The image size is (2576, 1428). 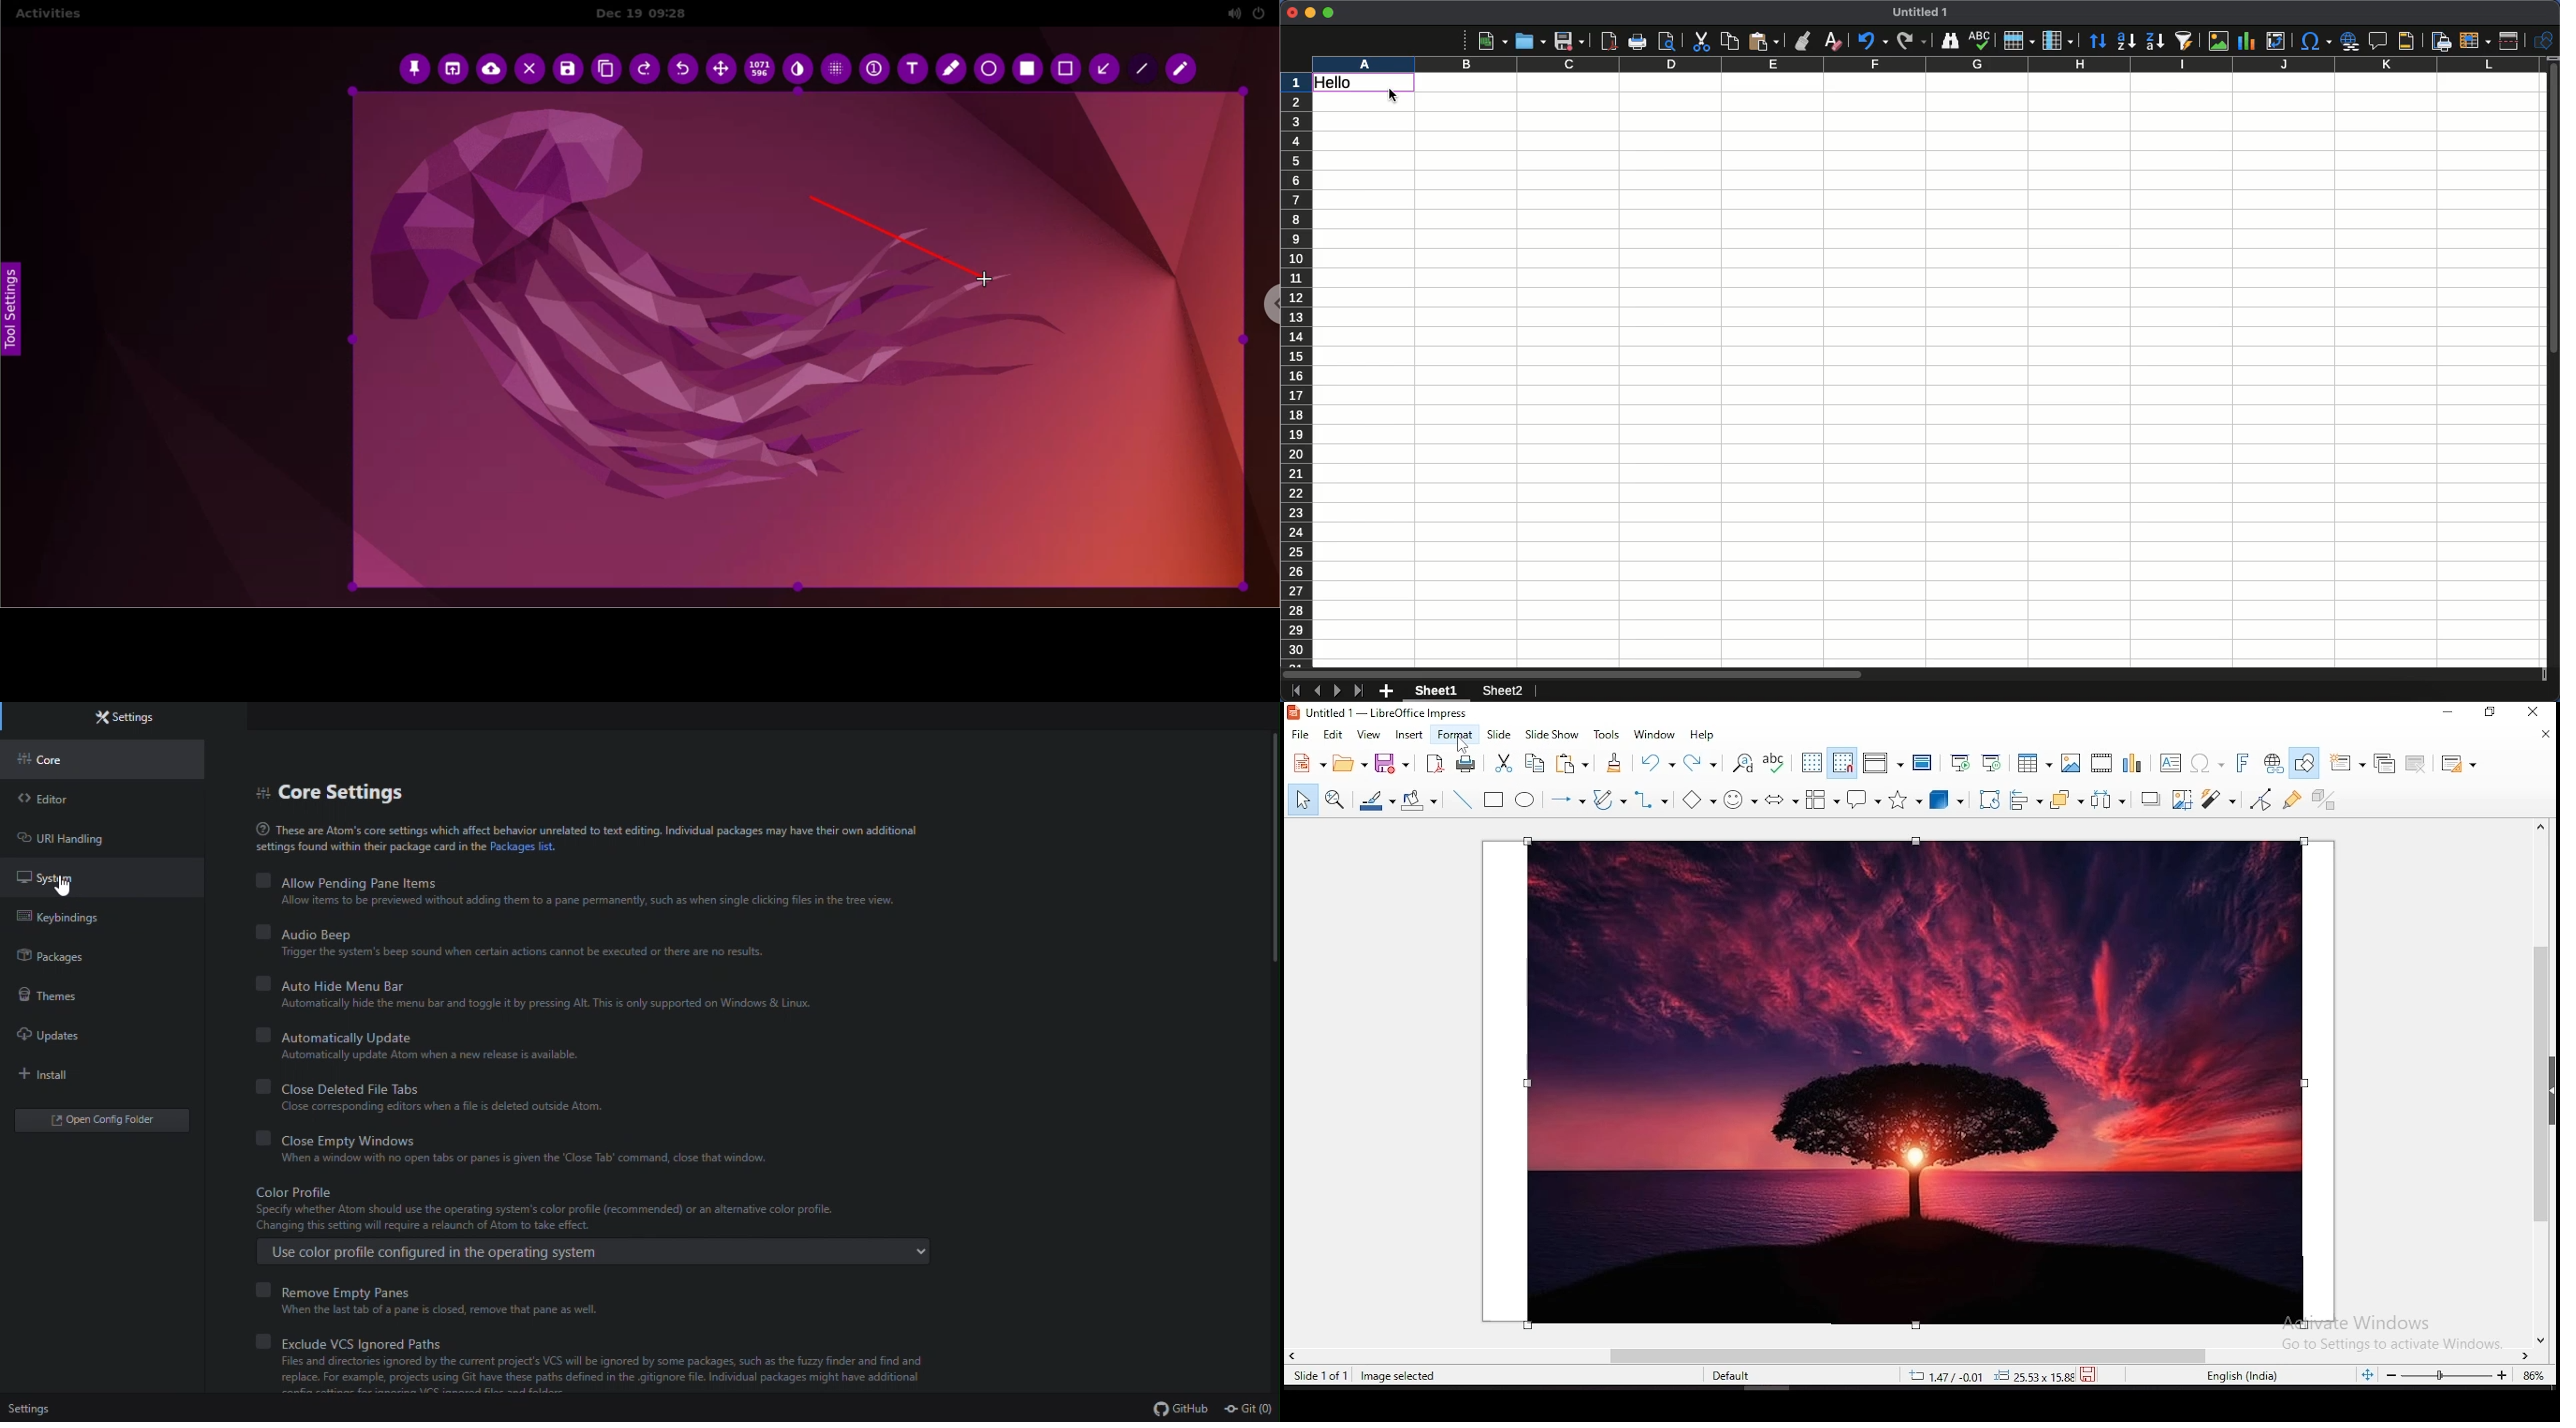 I want to click on mouse pointer, so click(x=1465, y=746).